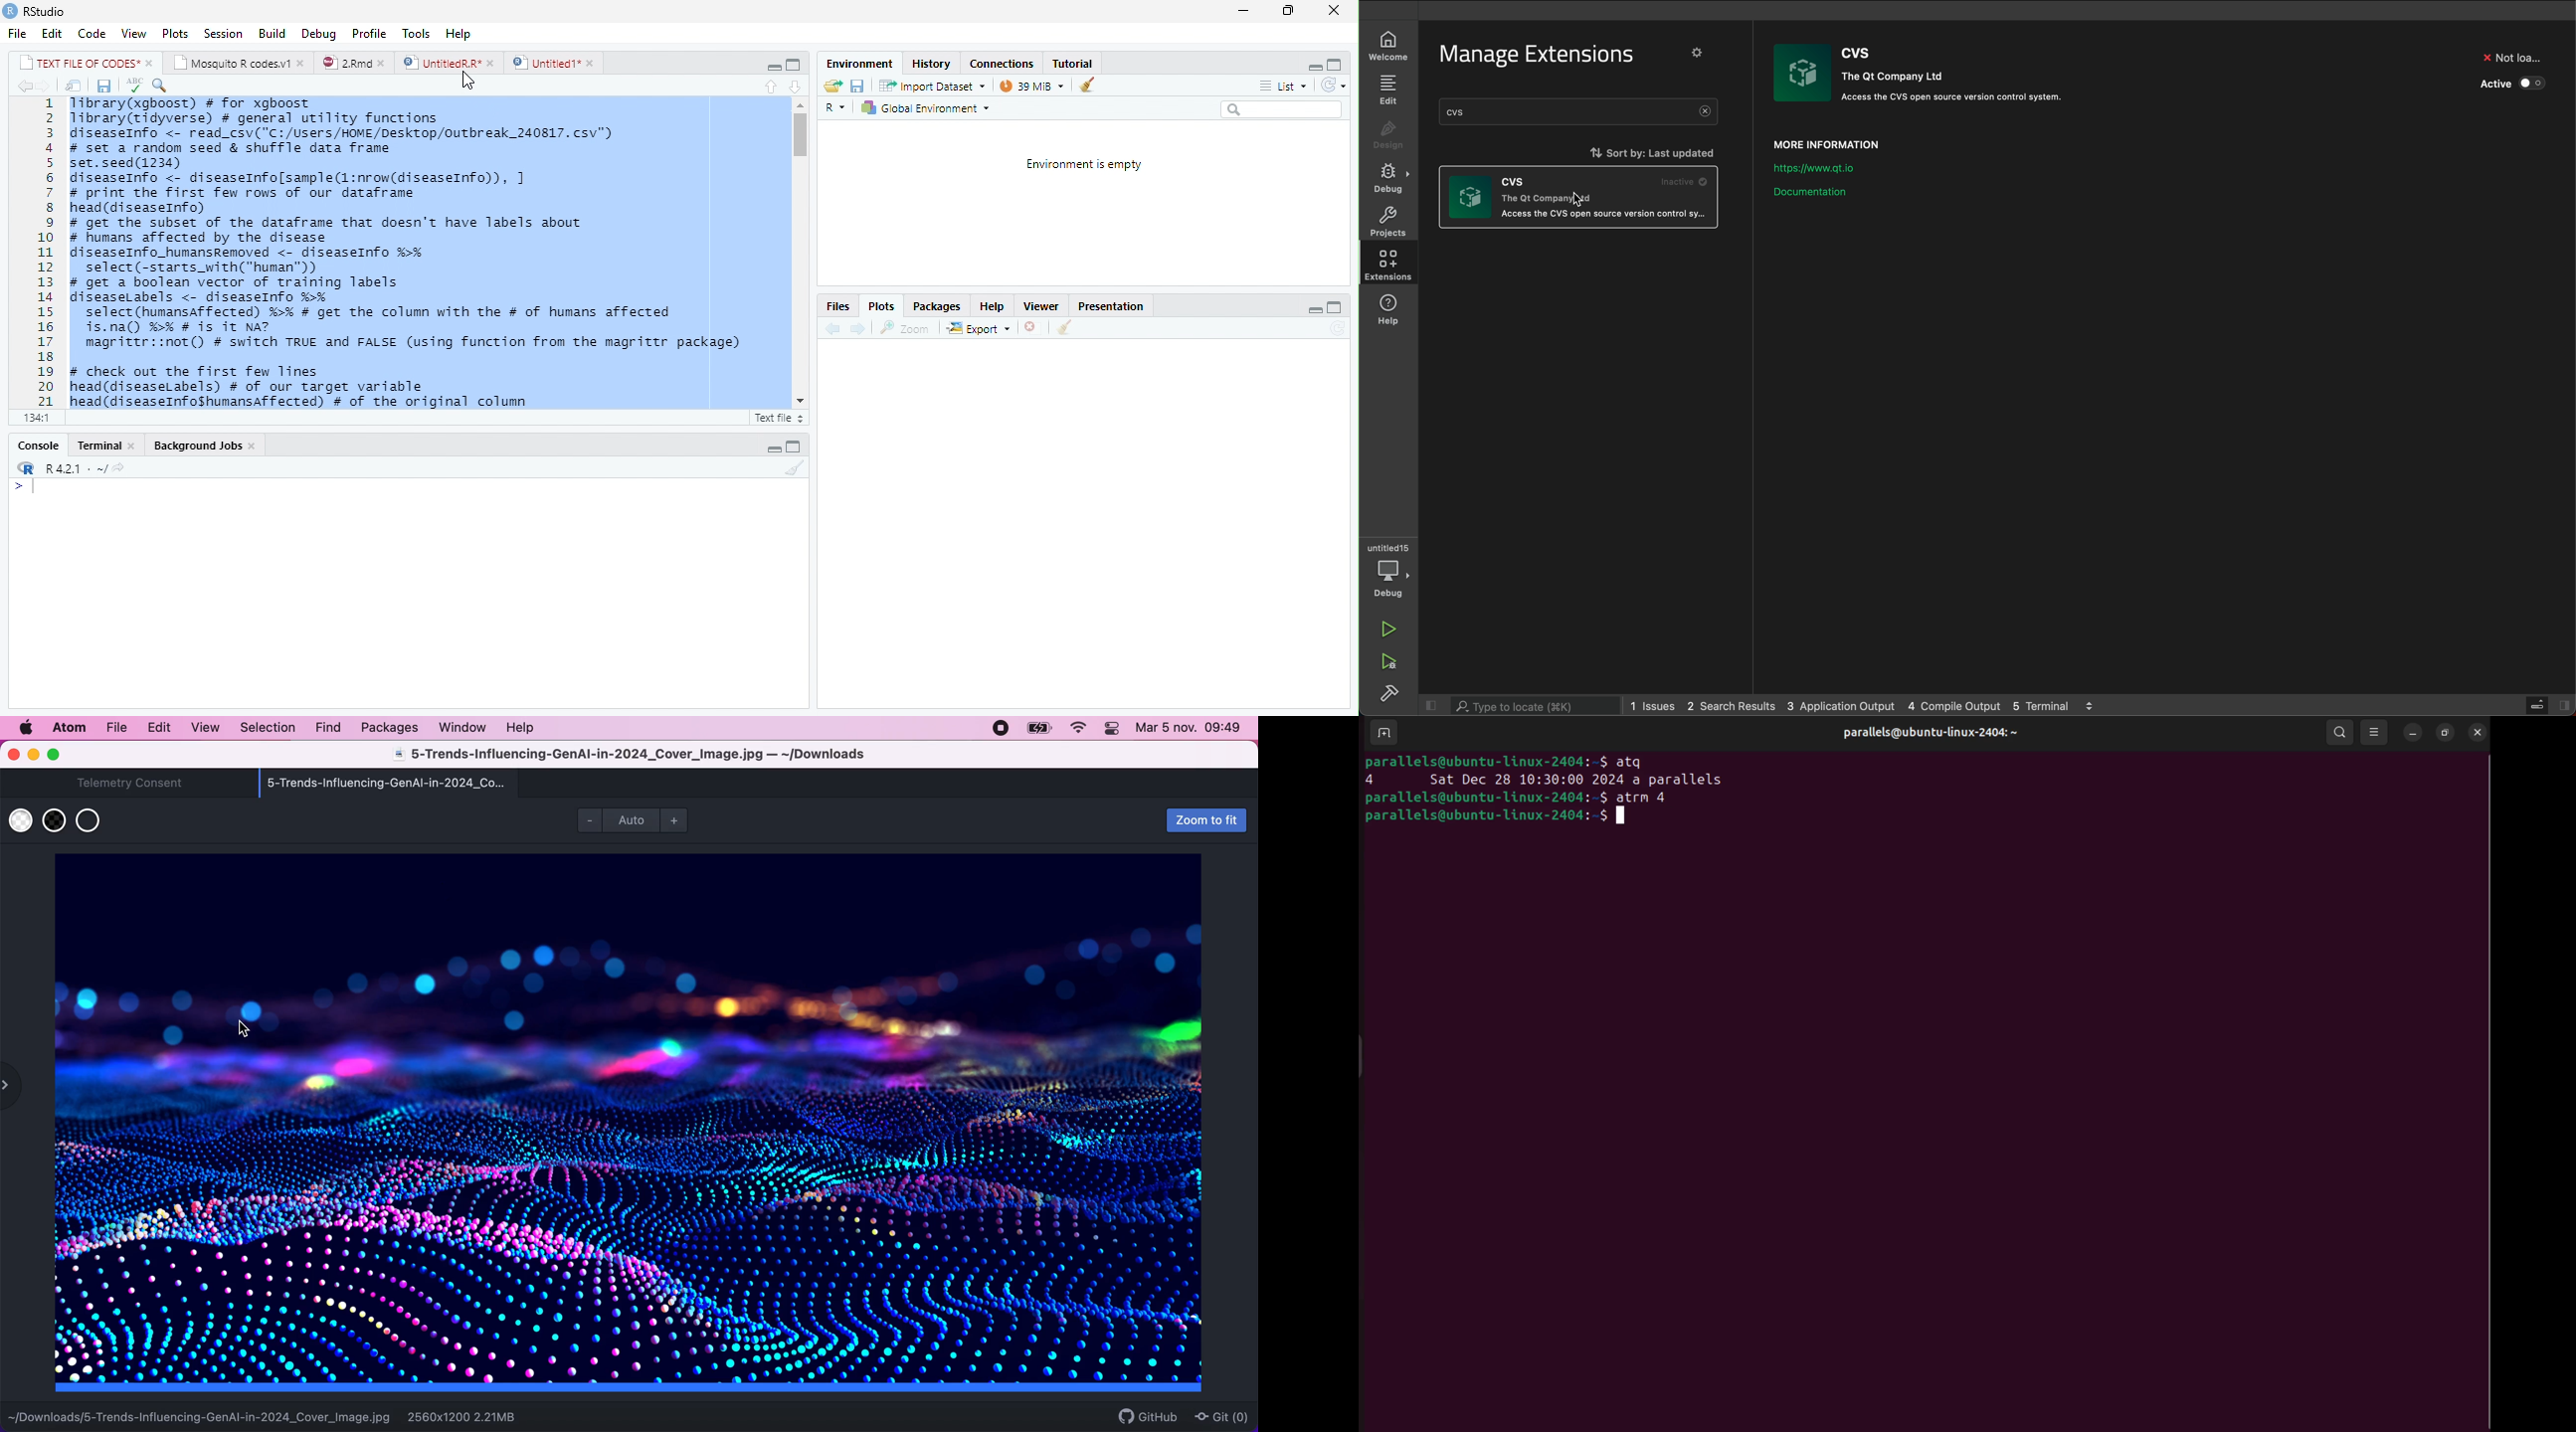 Image resolution: width=2576 pixels, height=1456 pixels. I want to click on bash prompt, so click(1505, 814).